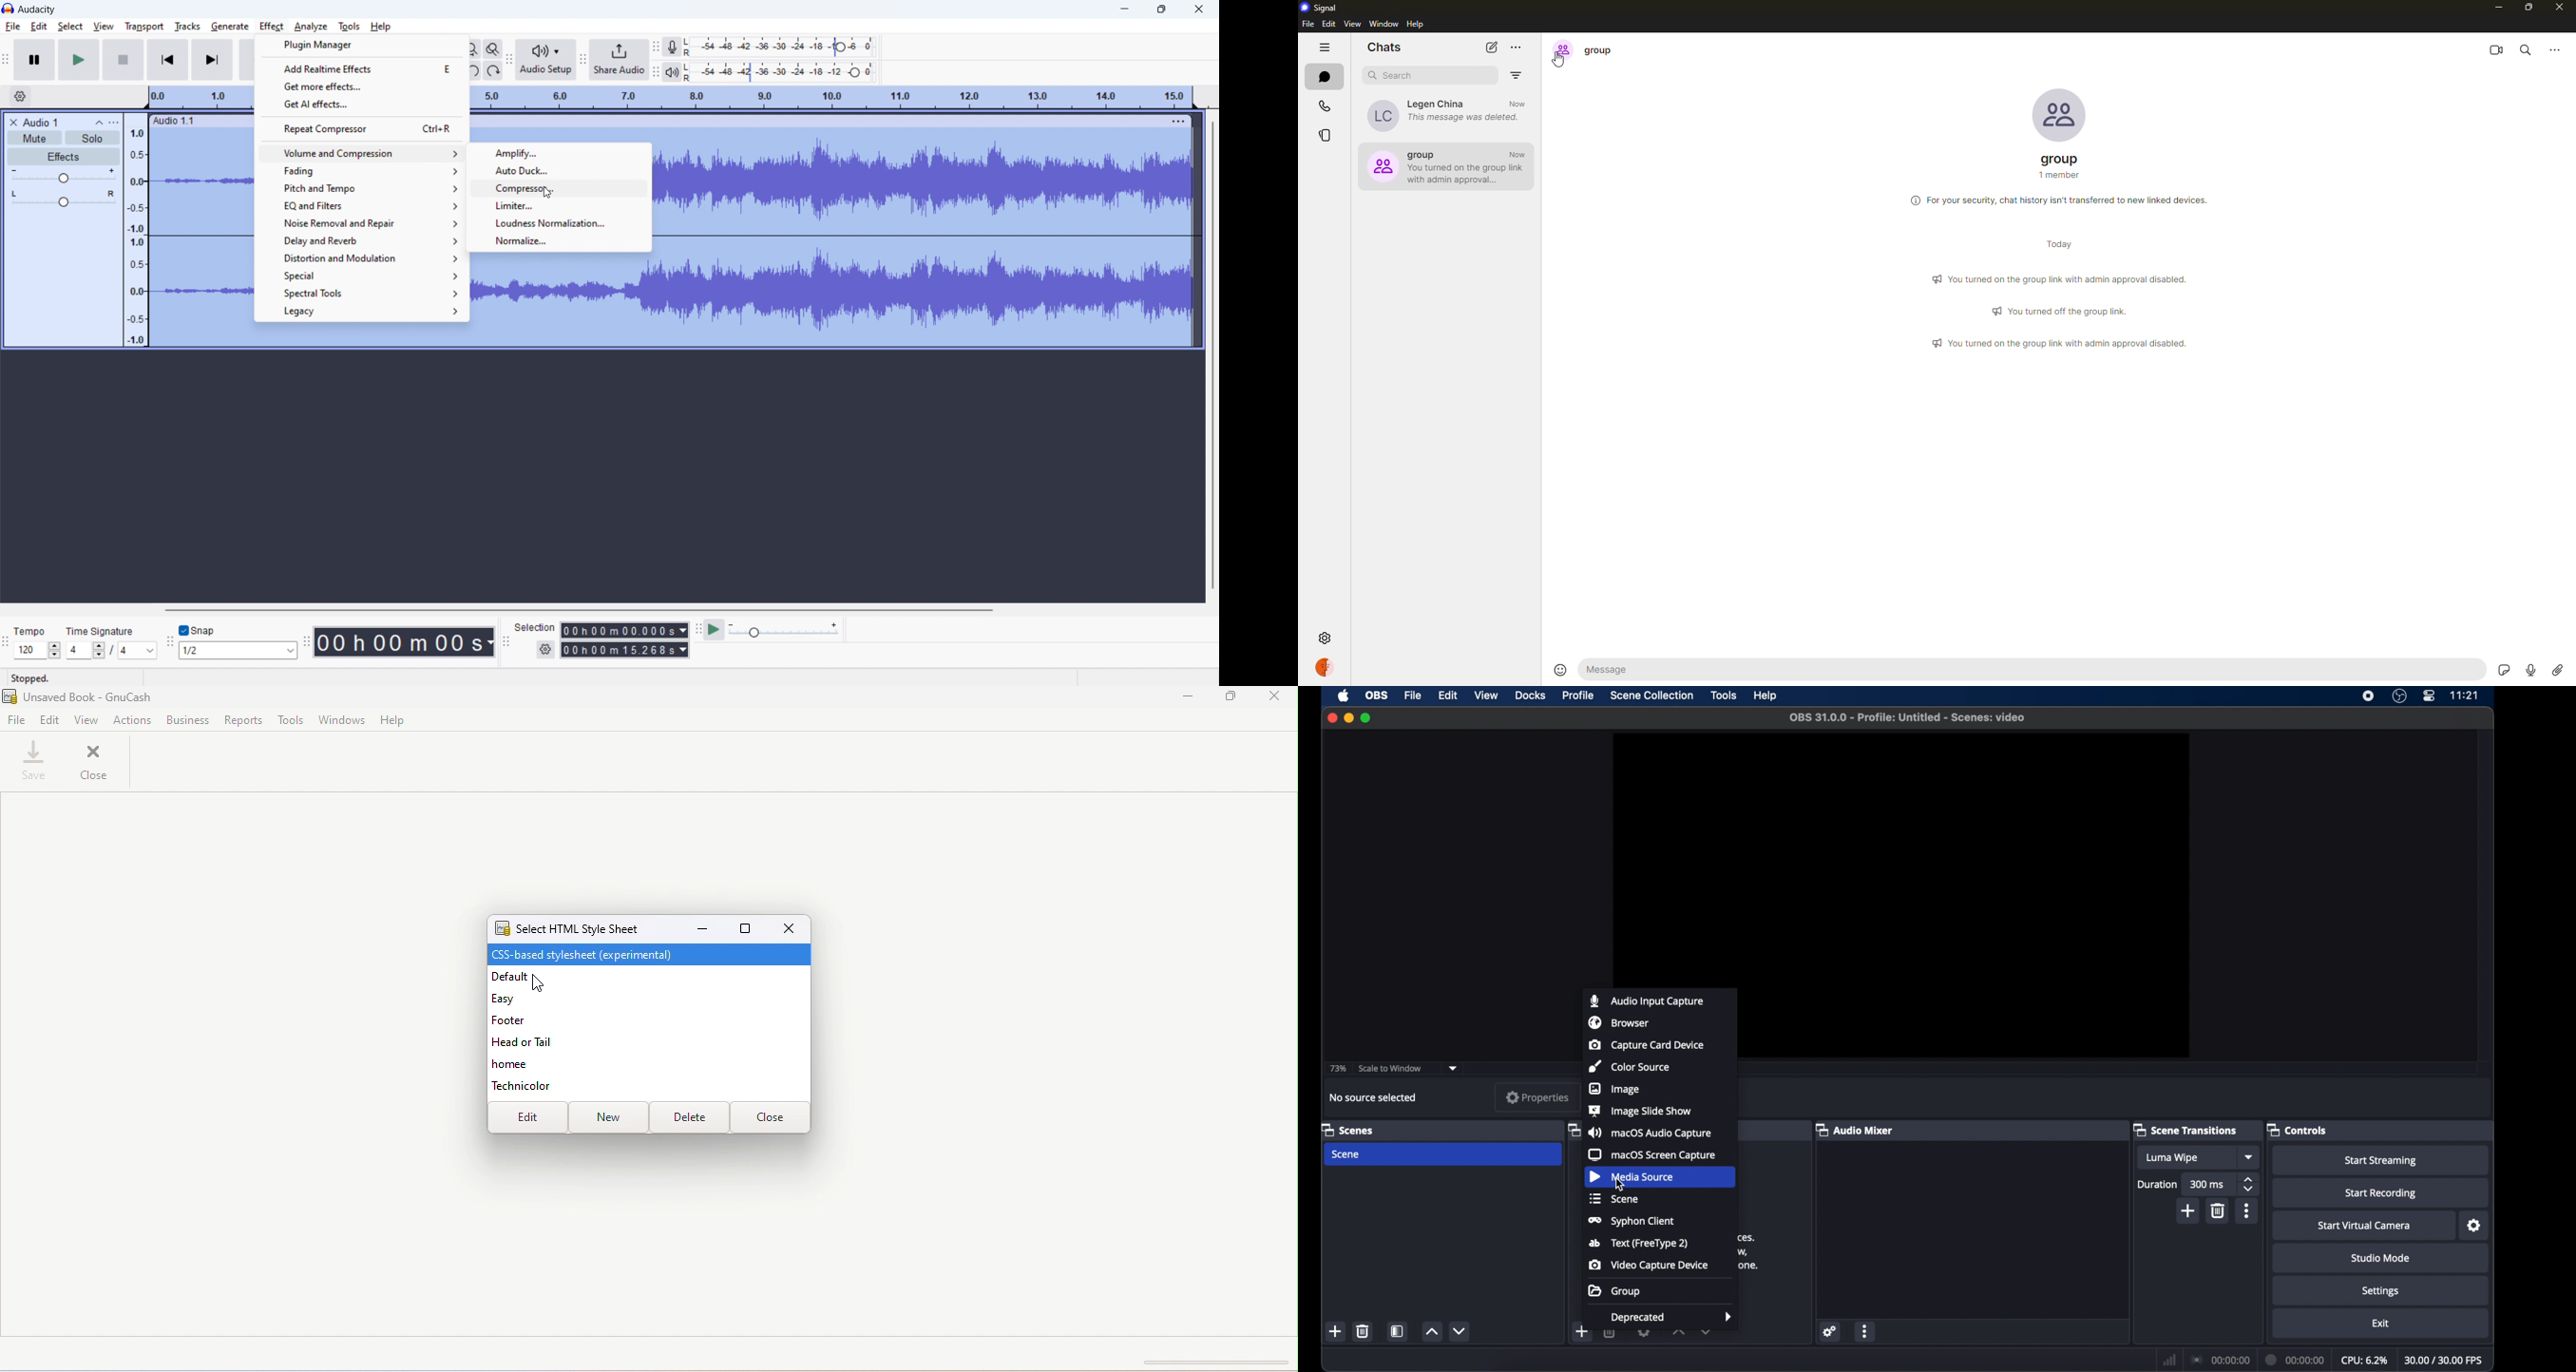 Image resolution: width=2576 pixels, height=1372 pixels. Describe the element at coordinates (1638, 1244) in the screenshot. I see `text` at that location.